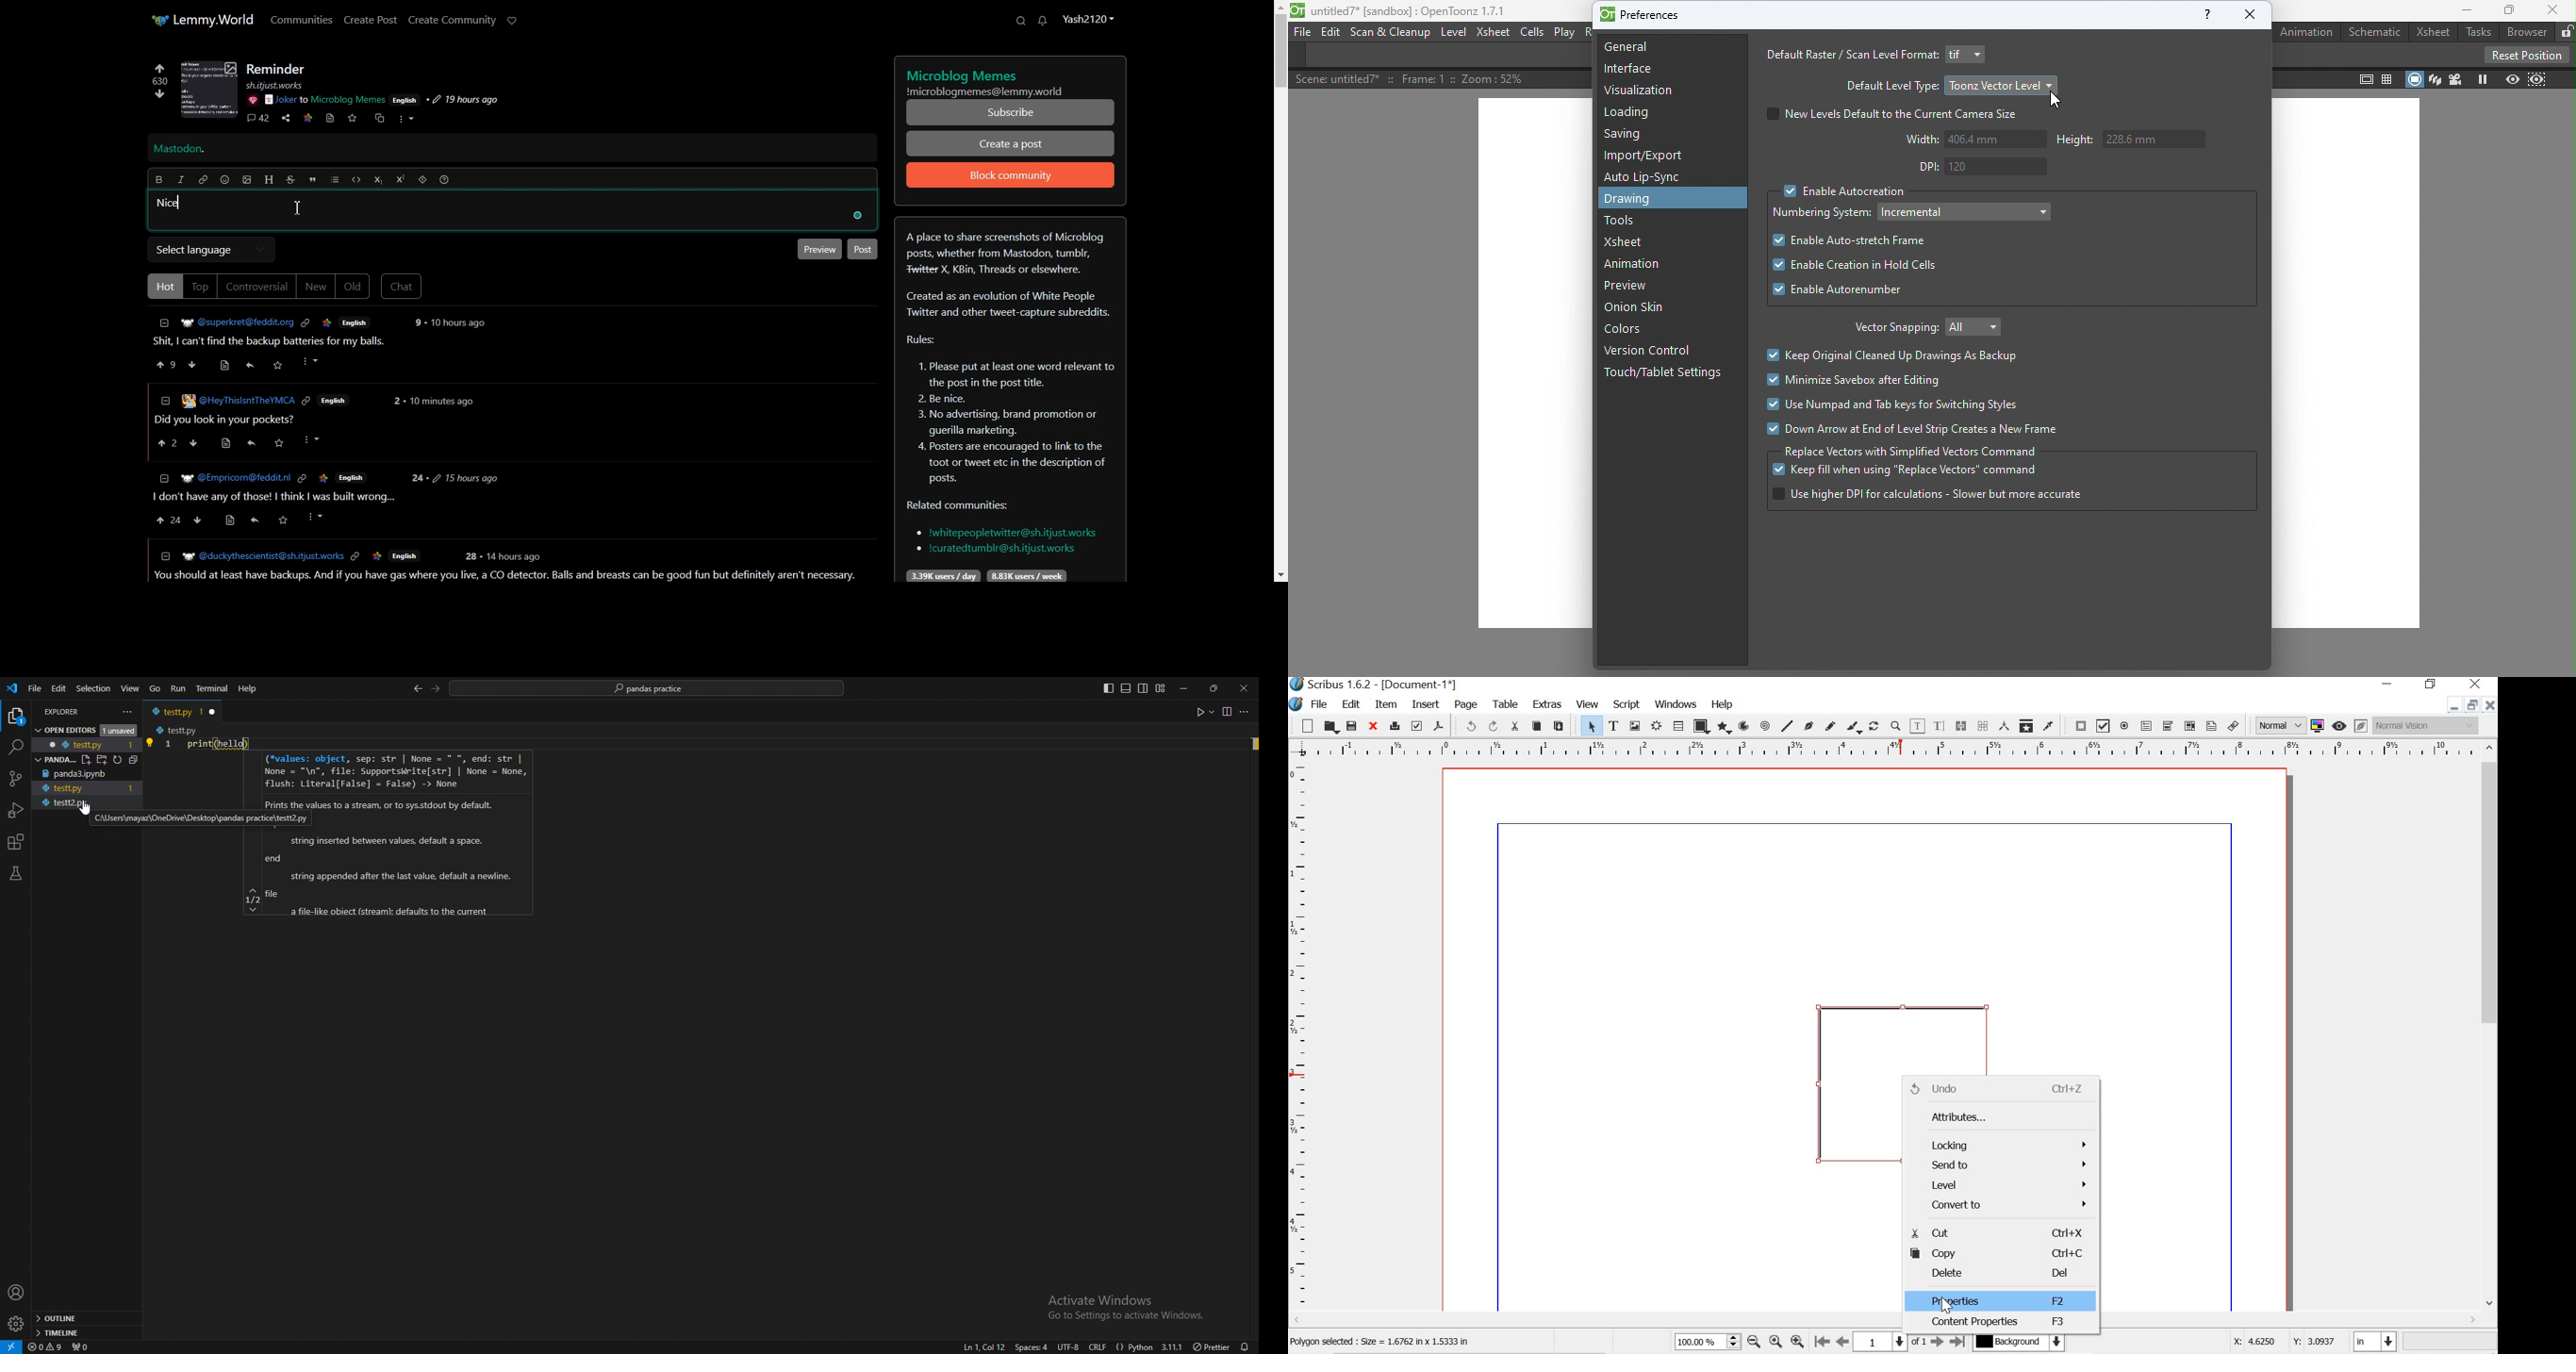 The width and height of the screenshot is (2576, 1372). Describe the element at coordinates (331, 118) in the screenshot. I see `Go to source` at that location.